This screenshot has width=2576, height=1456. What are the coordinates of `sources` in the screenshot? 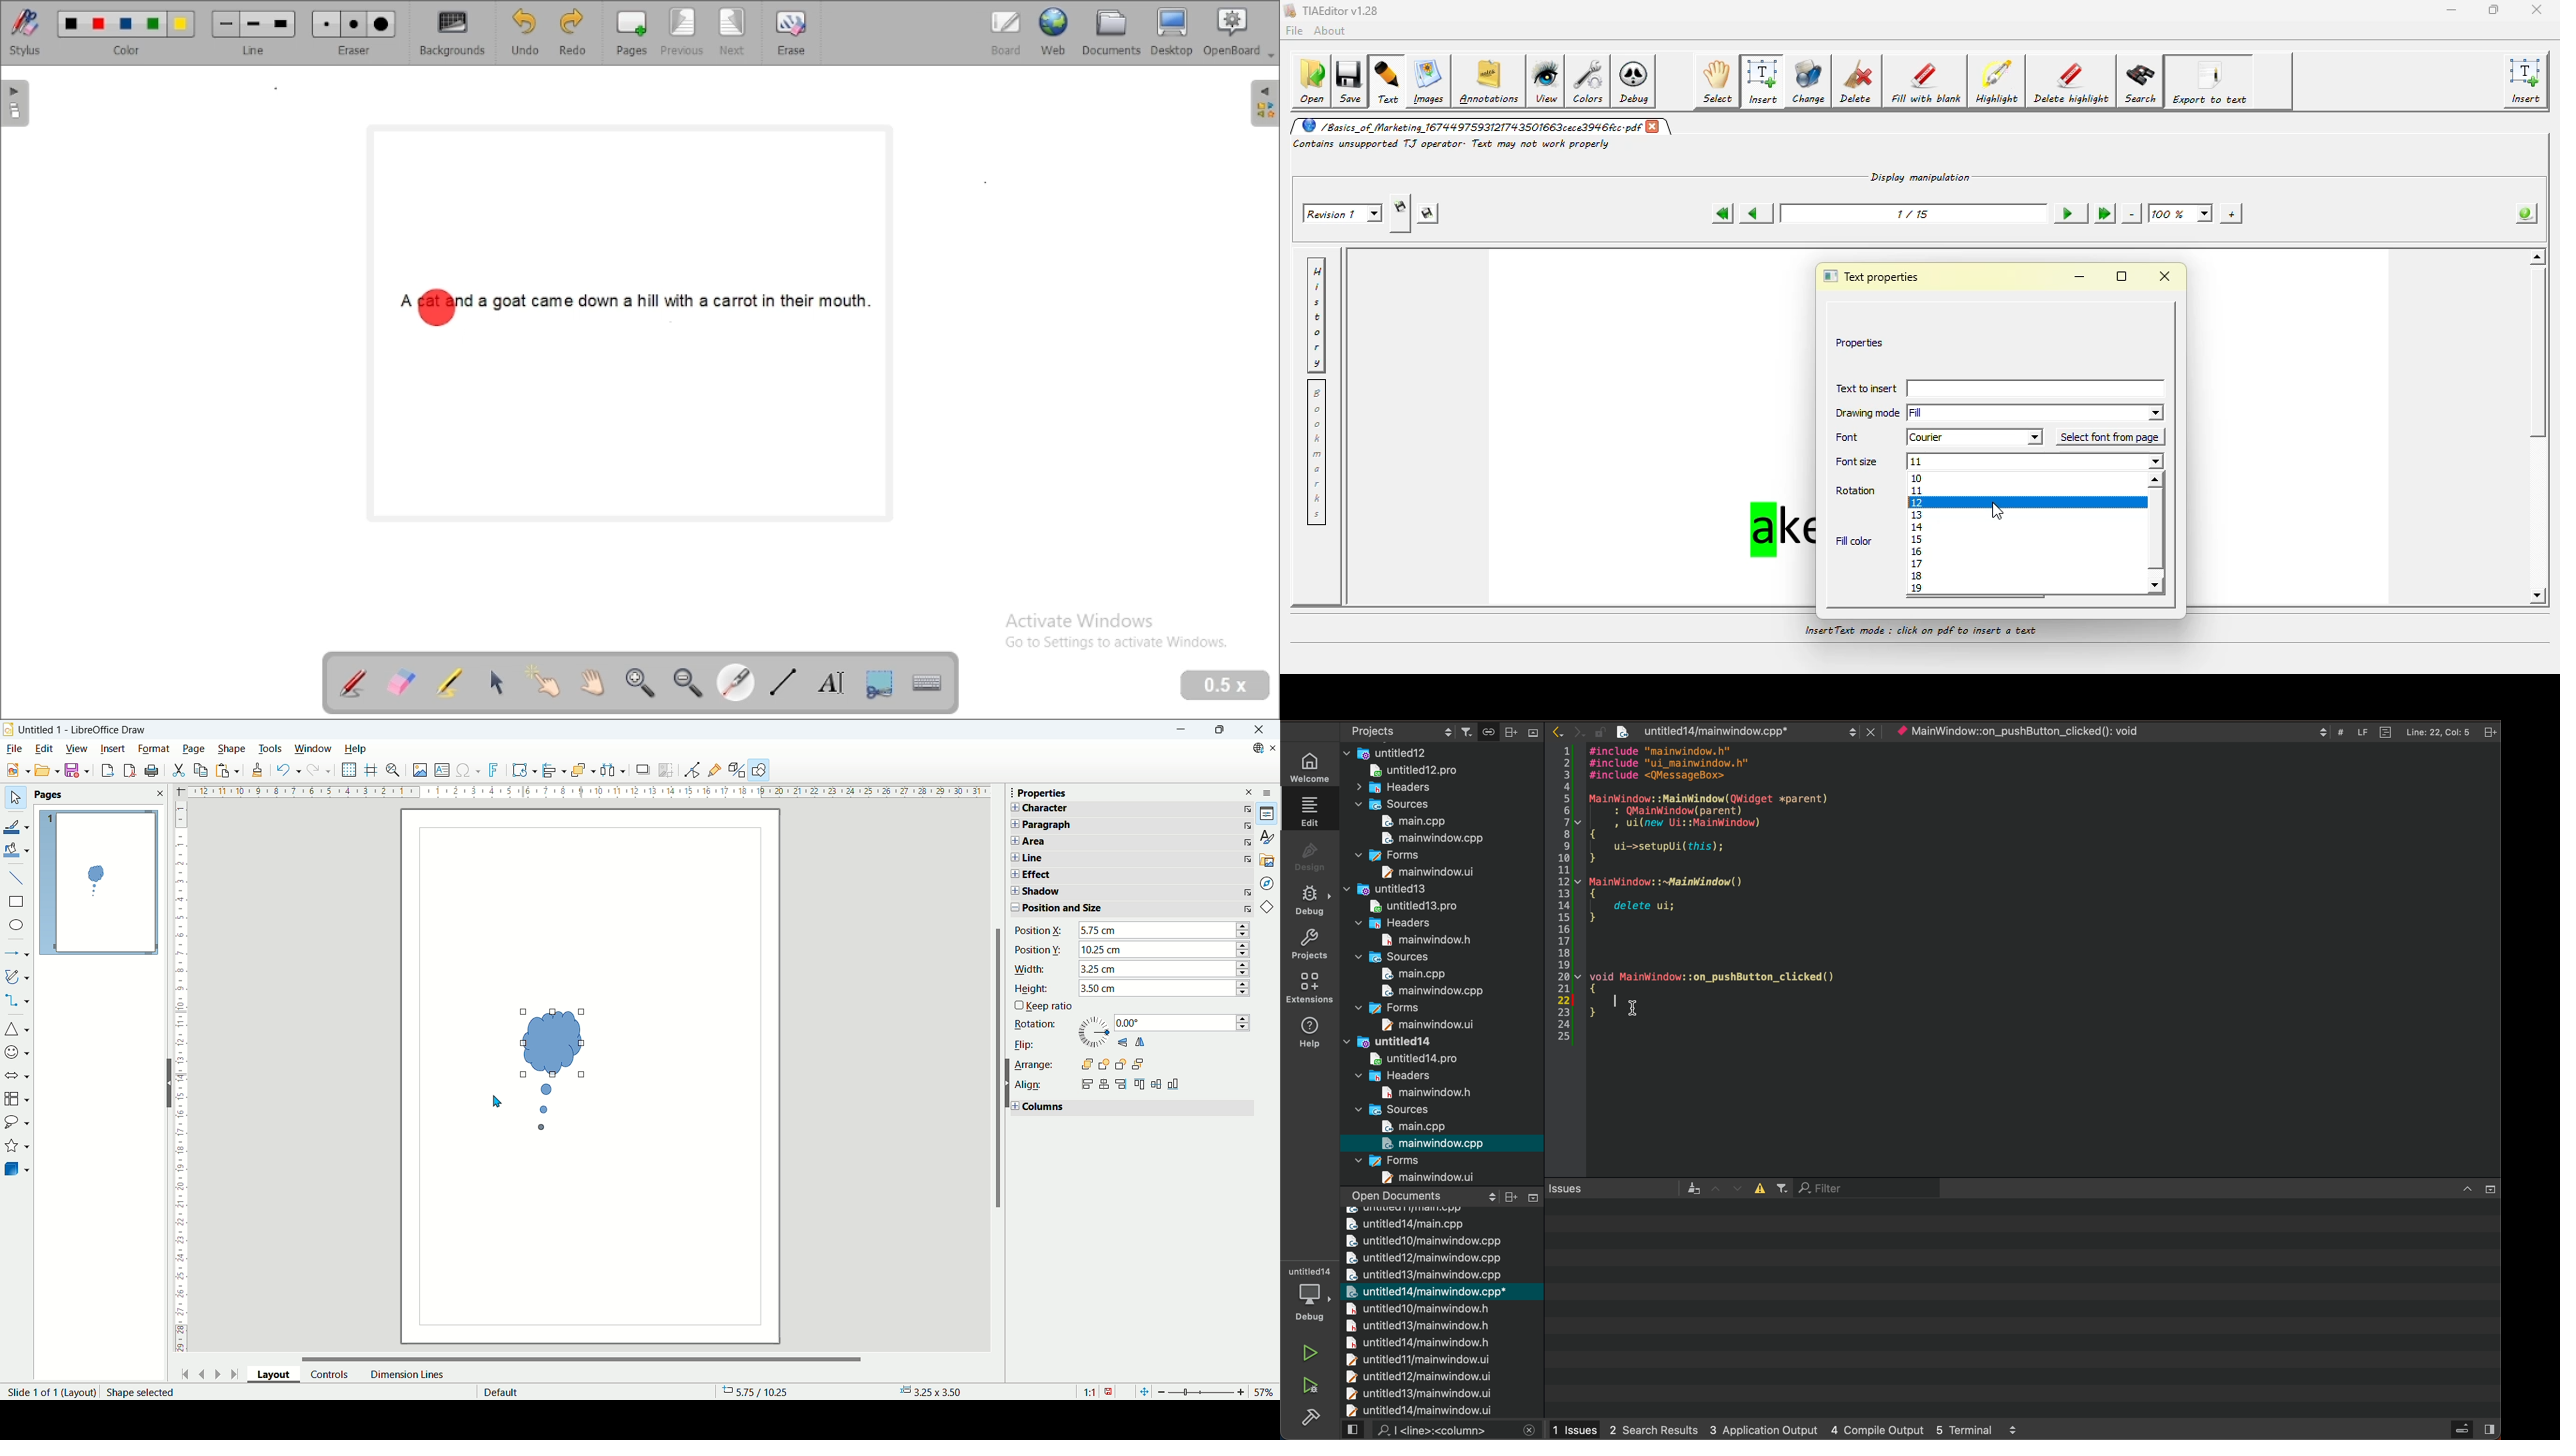 It's located at (1399, 957).